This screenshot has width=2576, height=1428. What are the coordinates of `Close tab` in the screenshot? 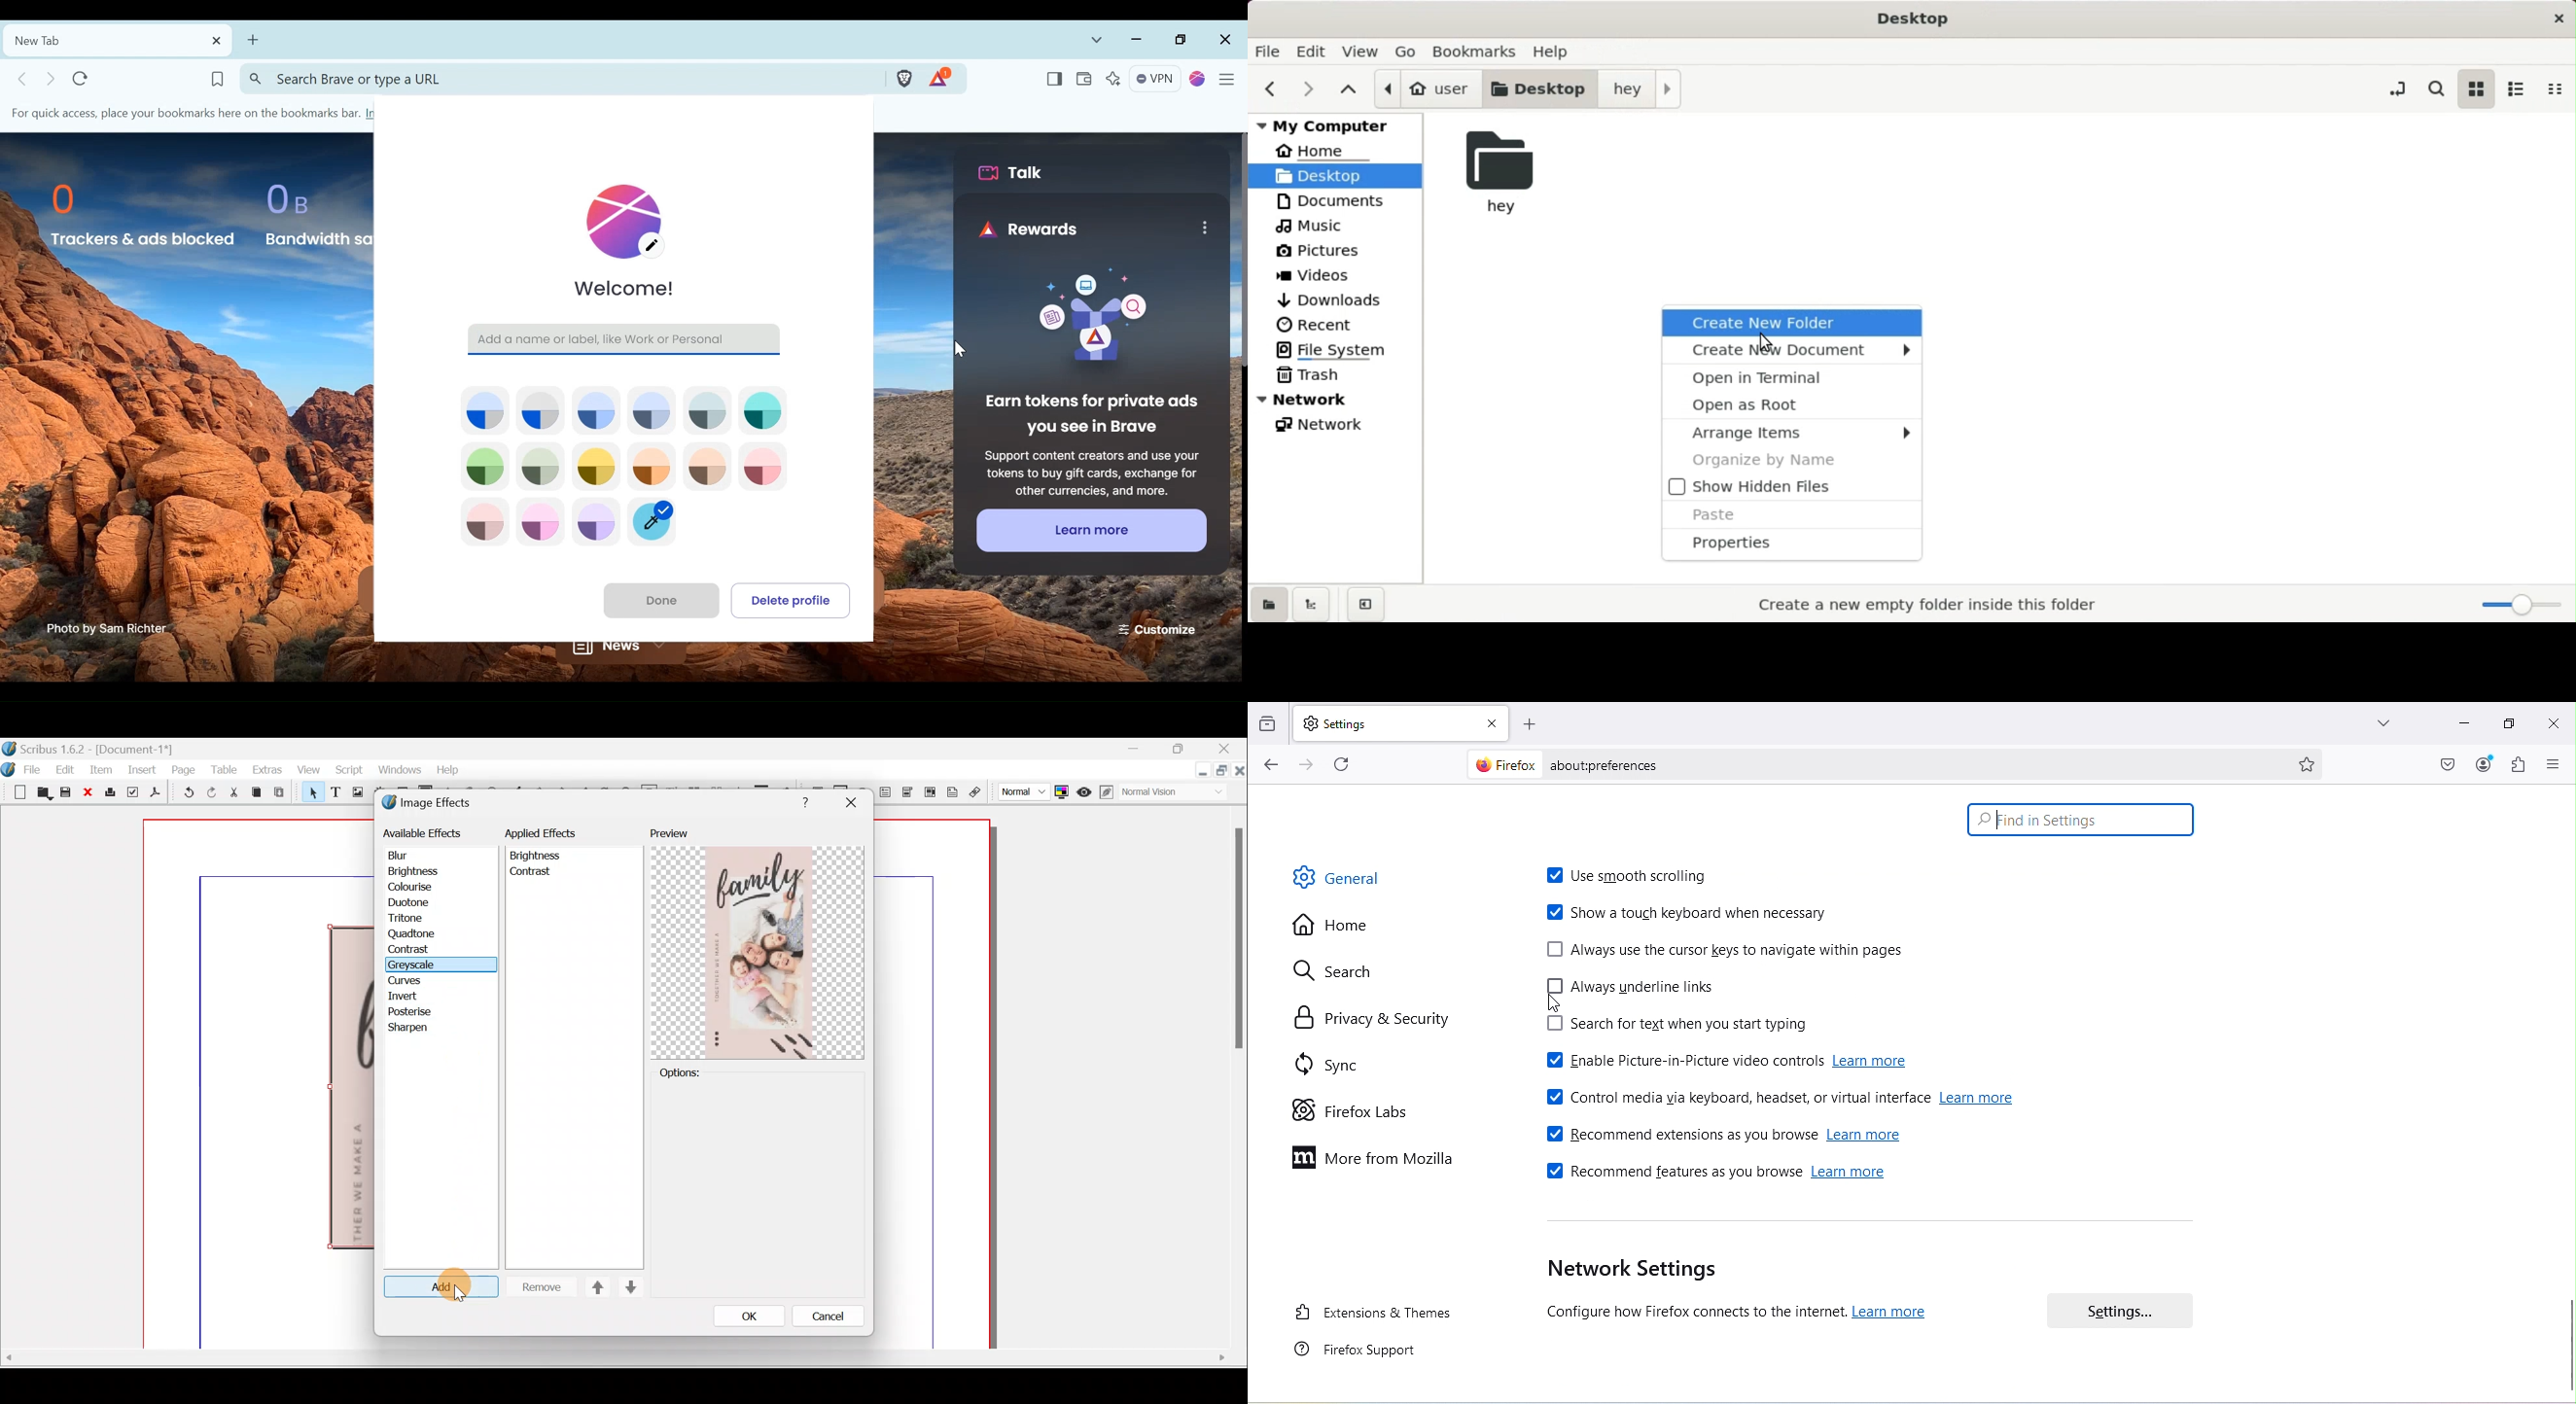 It's located at (1495, 724).